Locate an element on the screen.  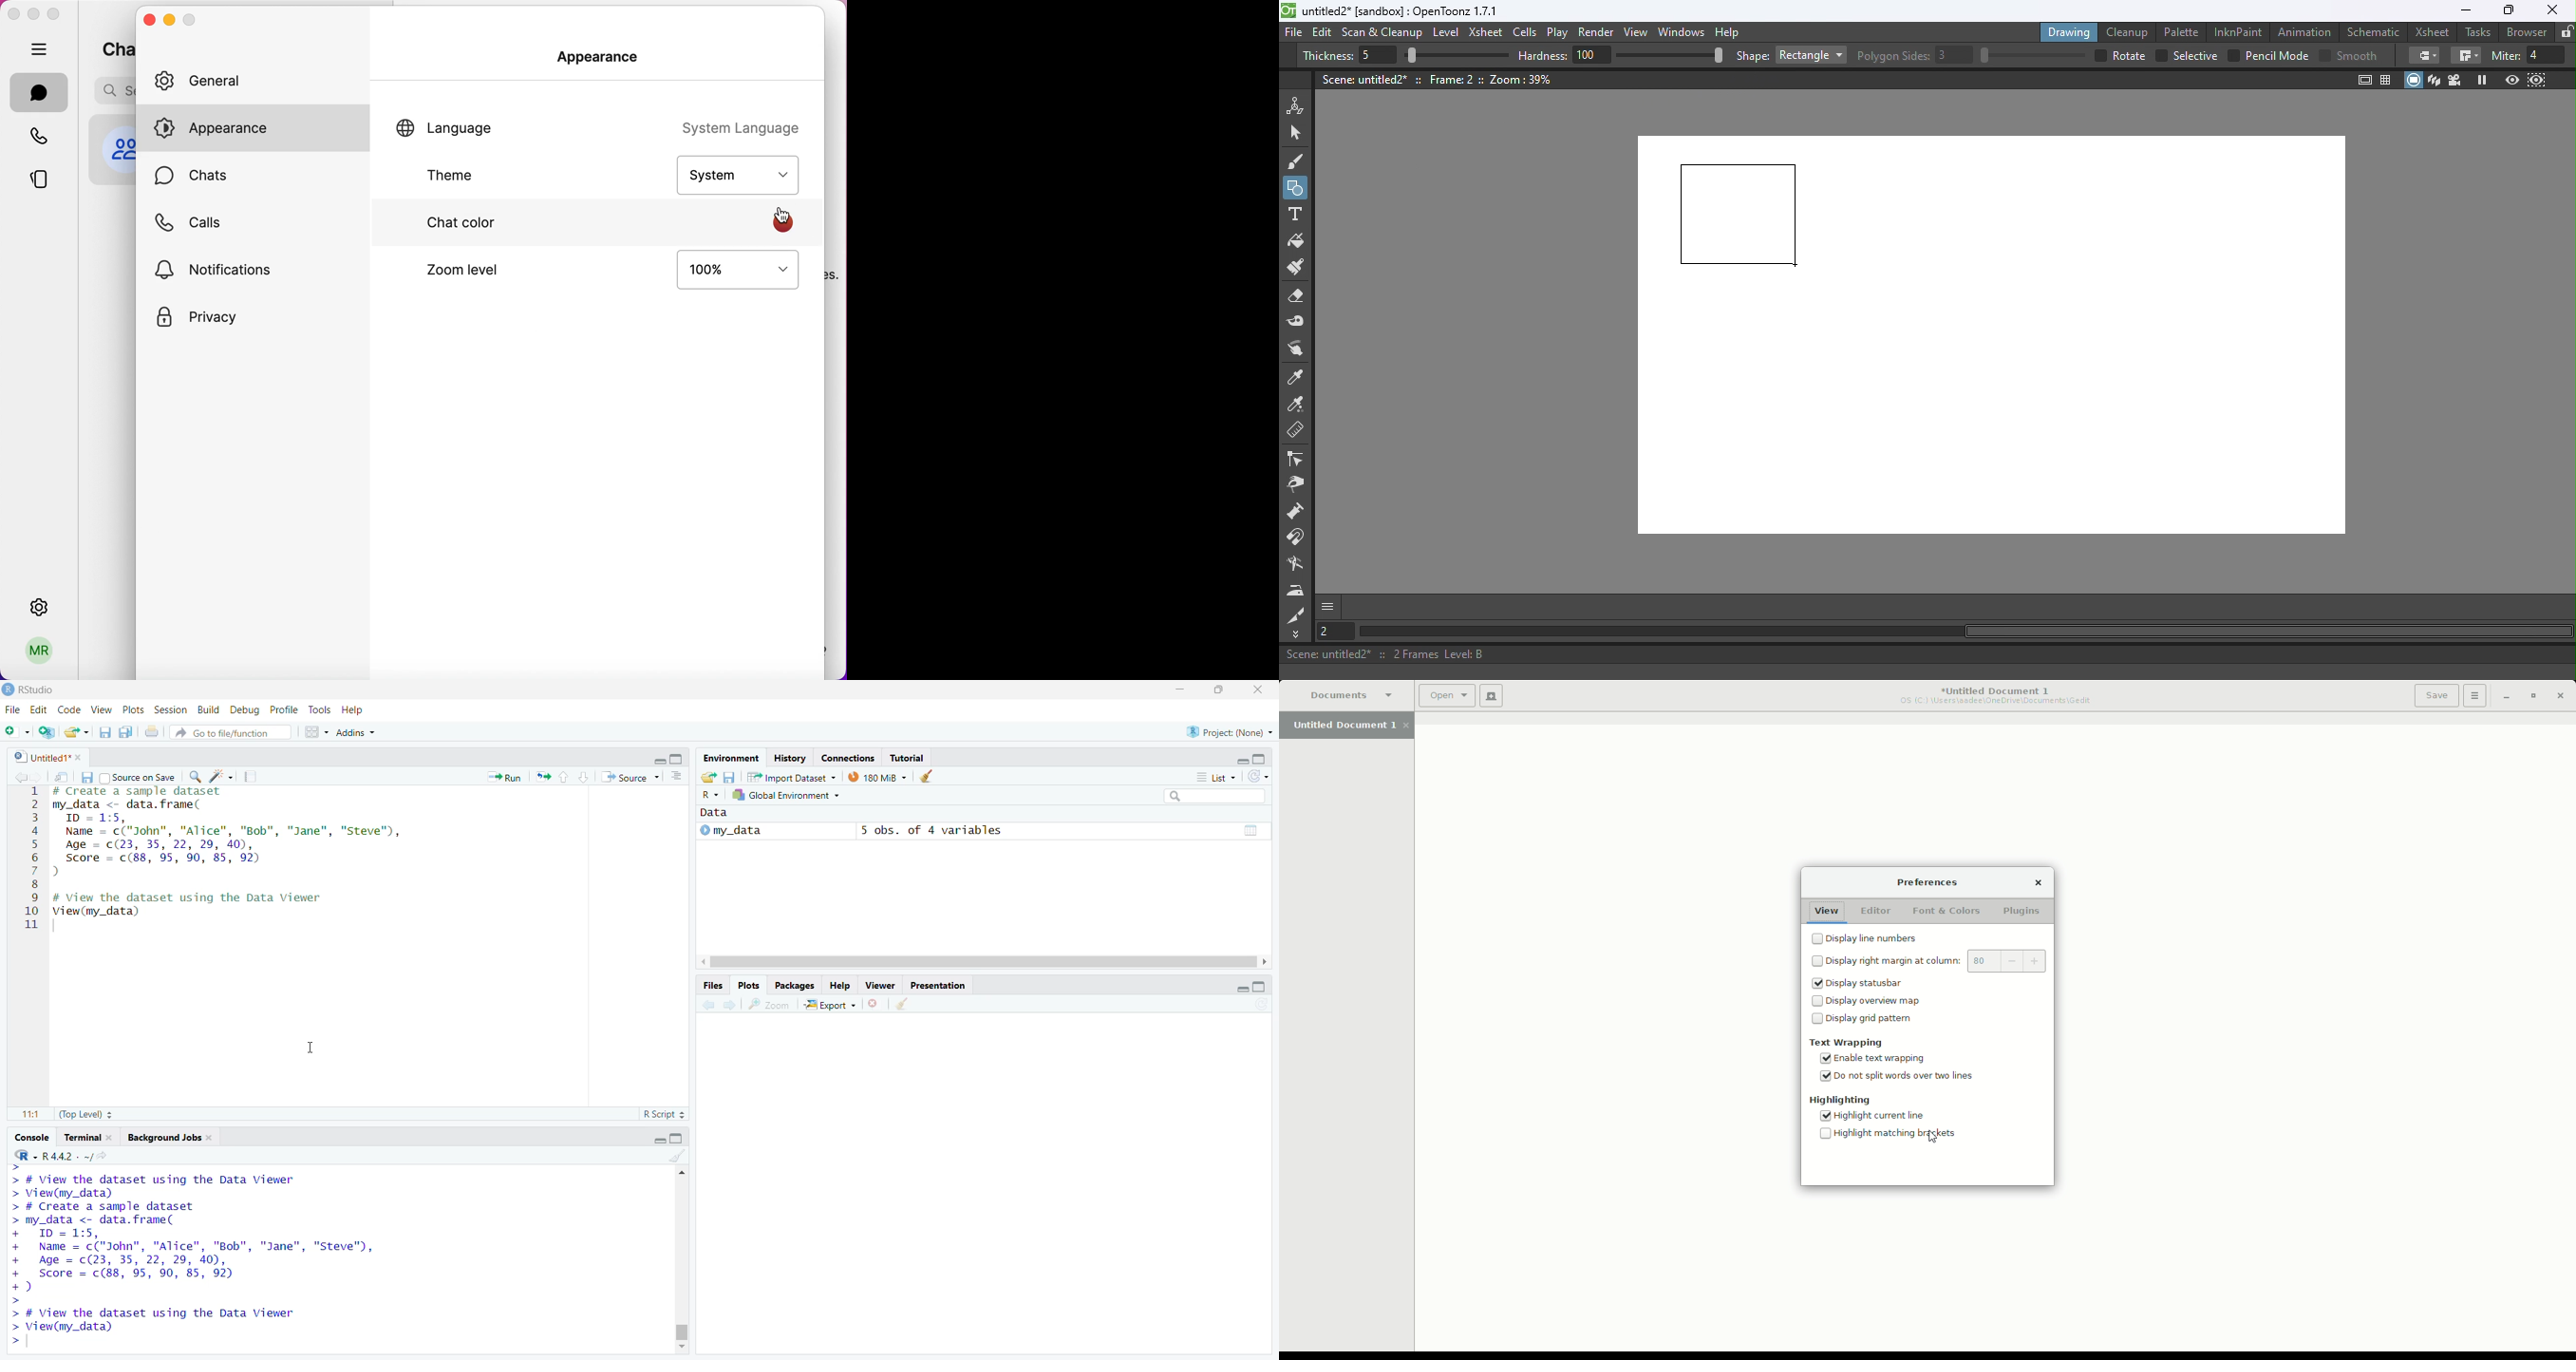
Forward is located at coordinates (729, 1007).